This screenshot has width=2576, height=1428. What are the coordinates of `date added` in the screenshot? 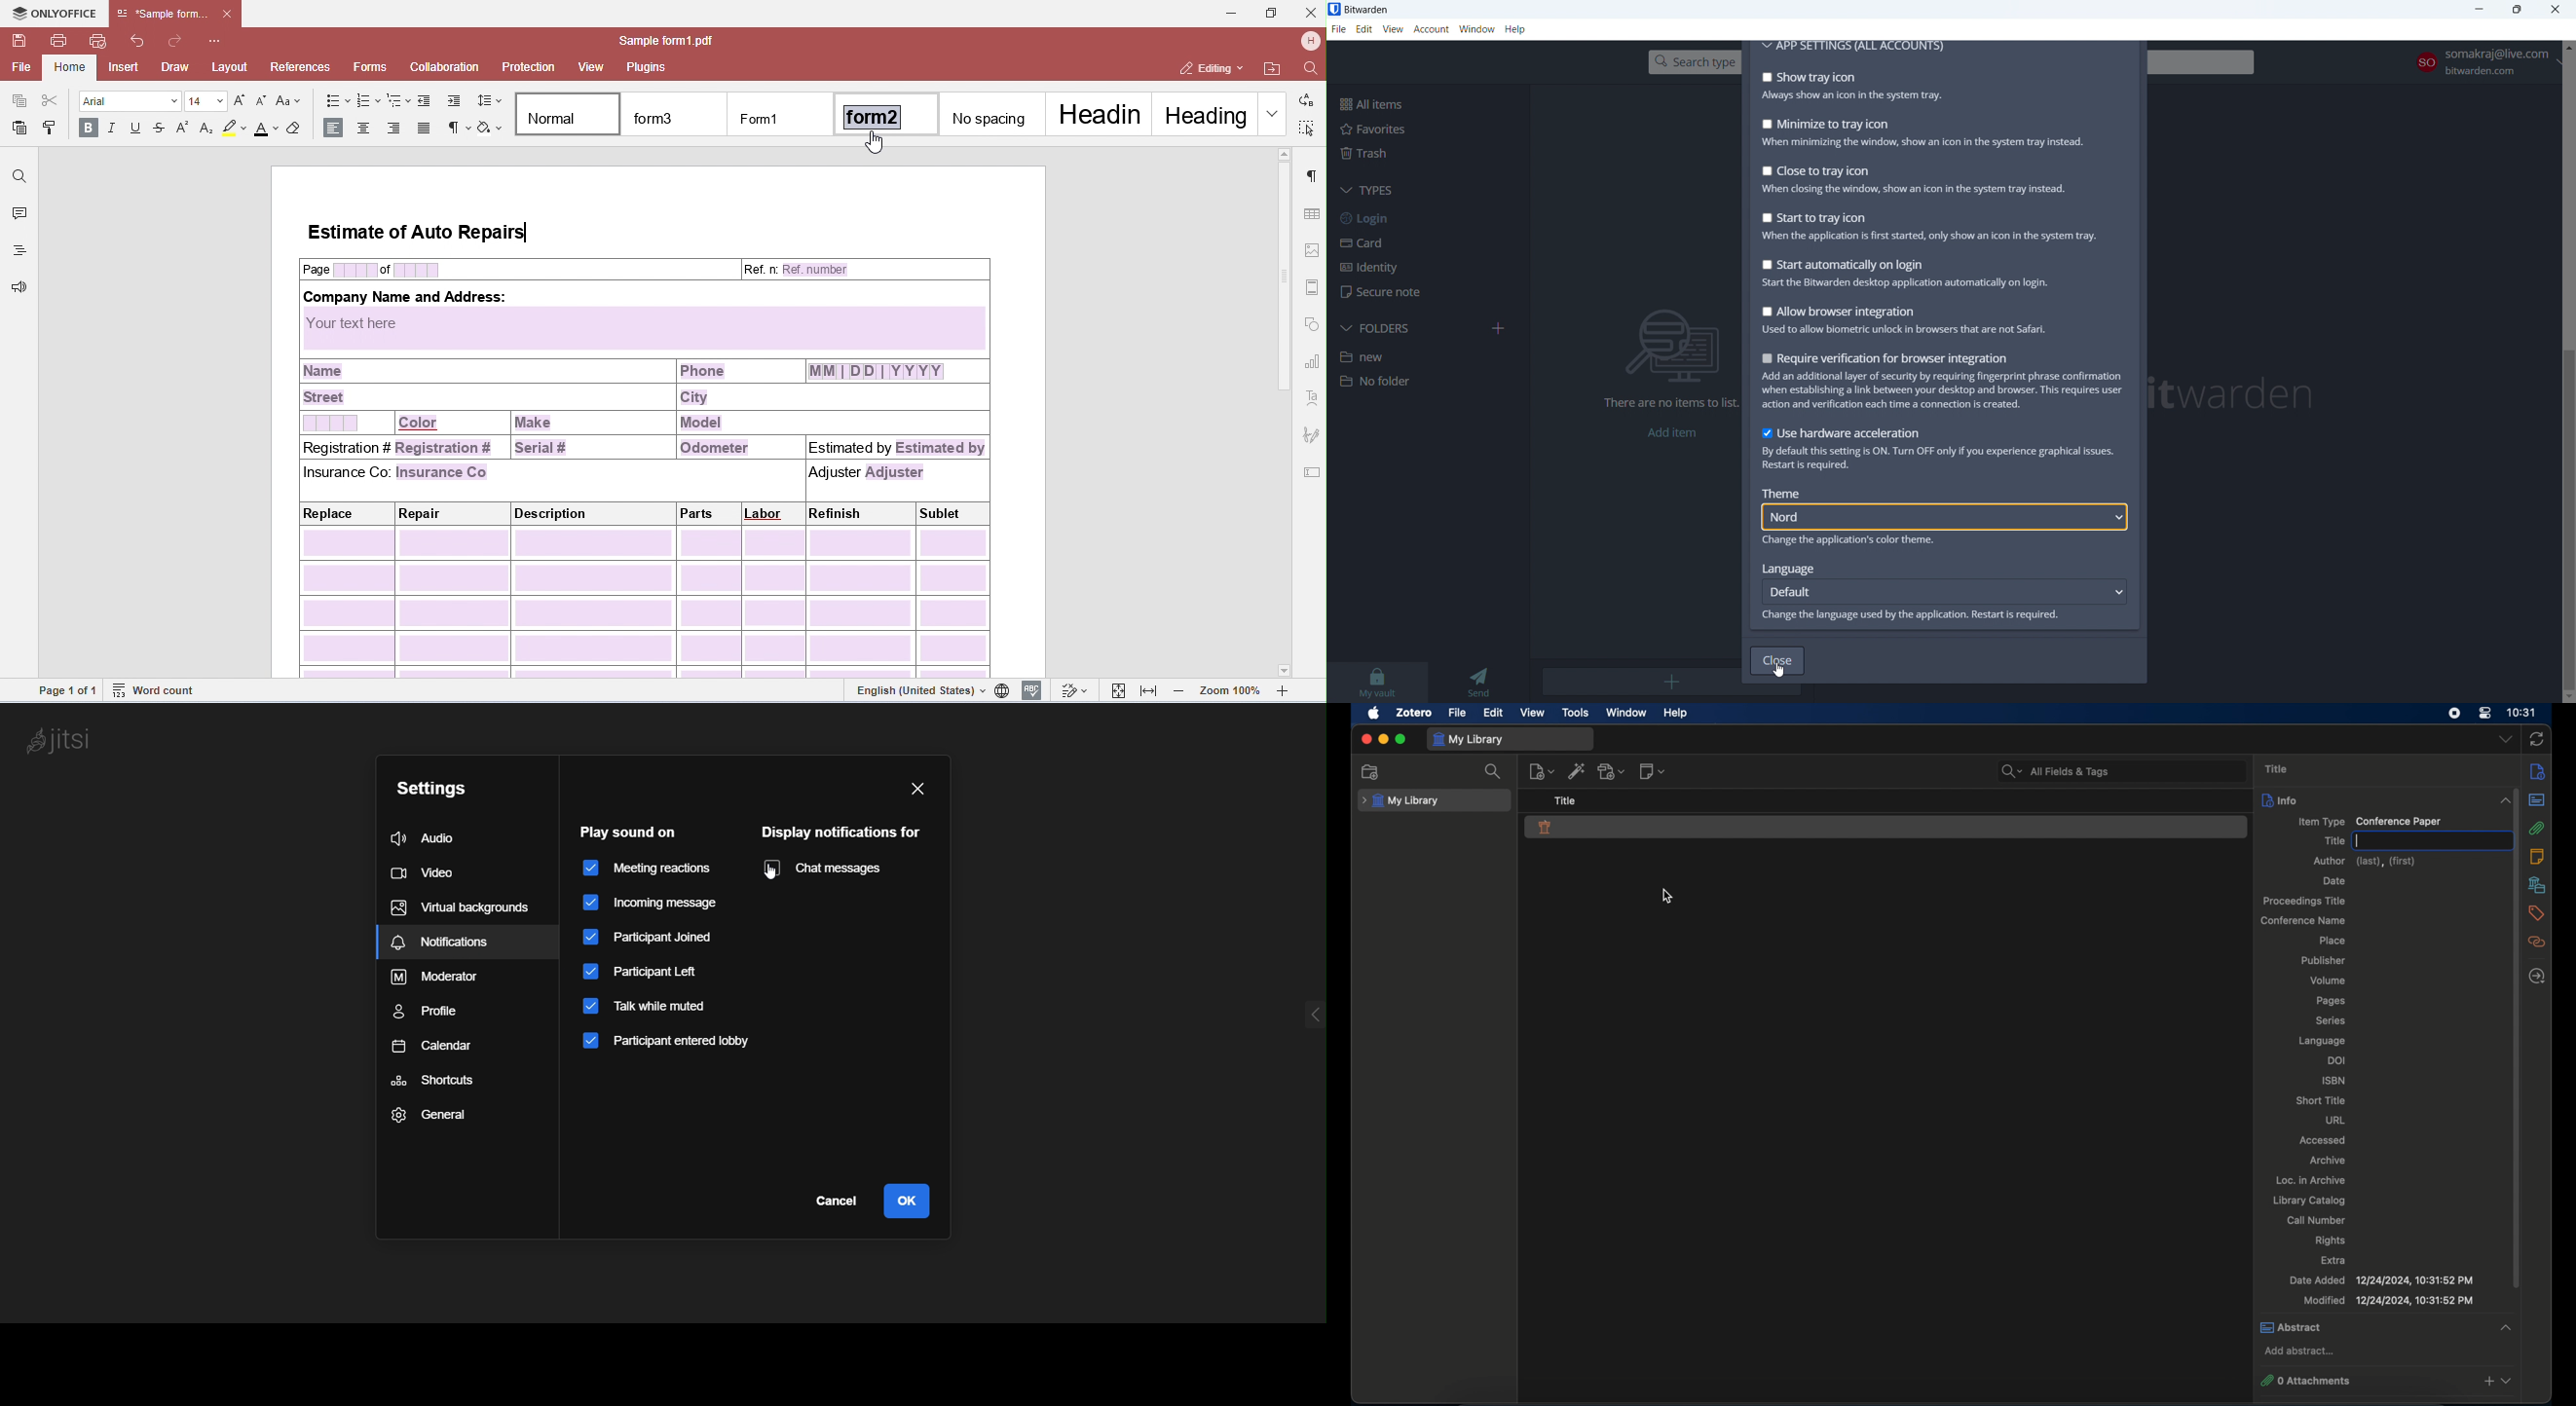 It's located at (2382, 1280).